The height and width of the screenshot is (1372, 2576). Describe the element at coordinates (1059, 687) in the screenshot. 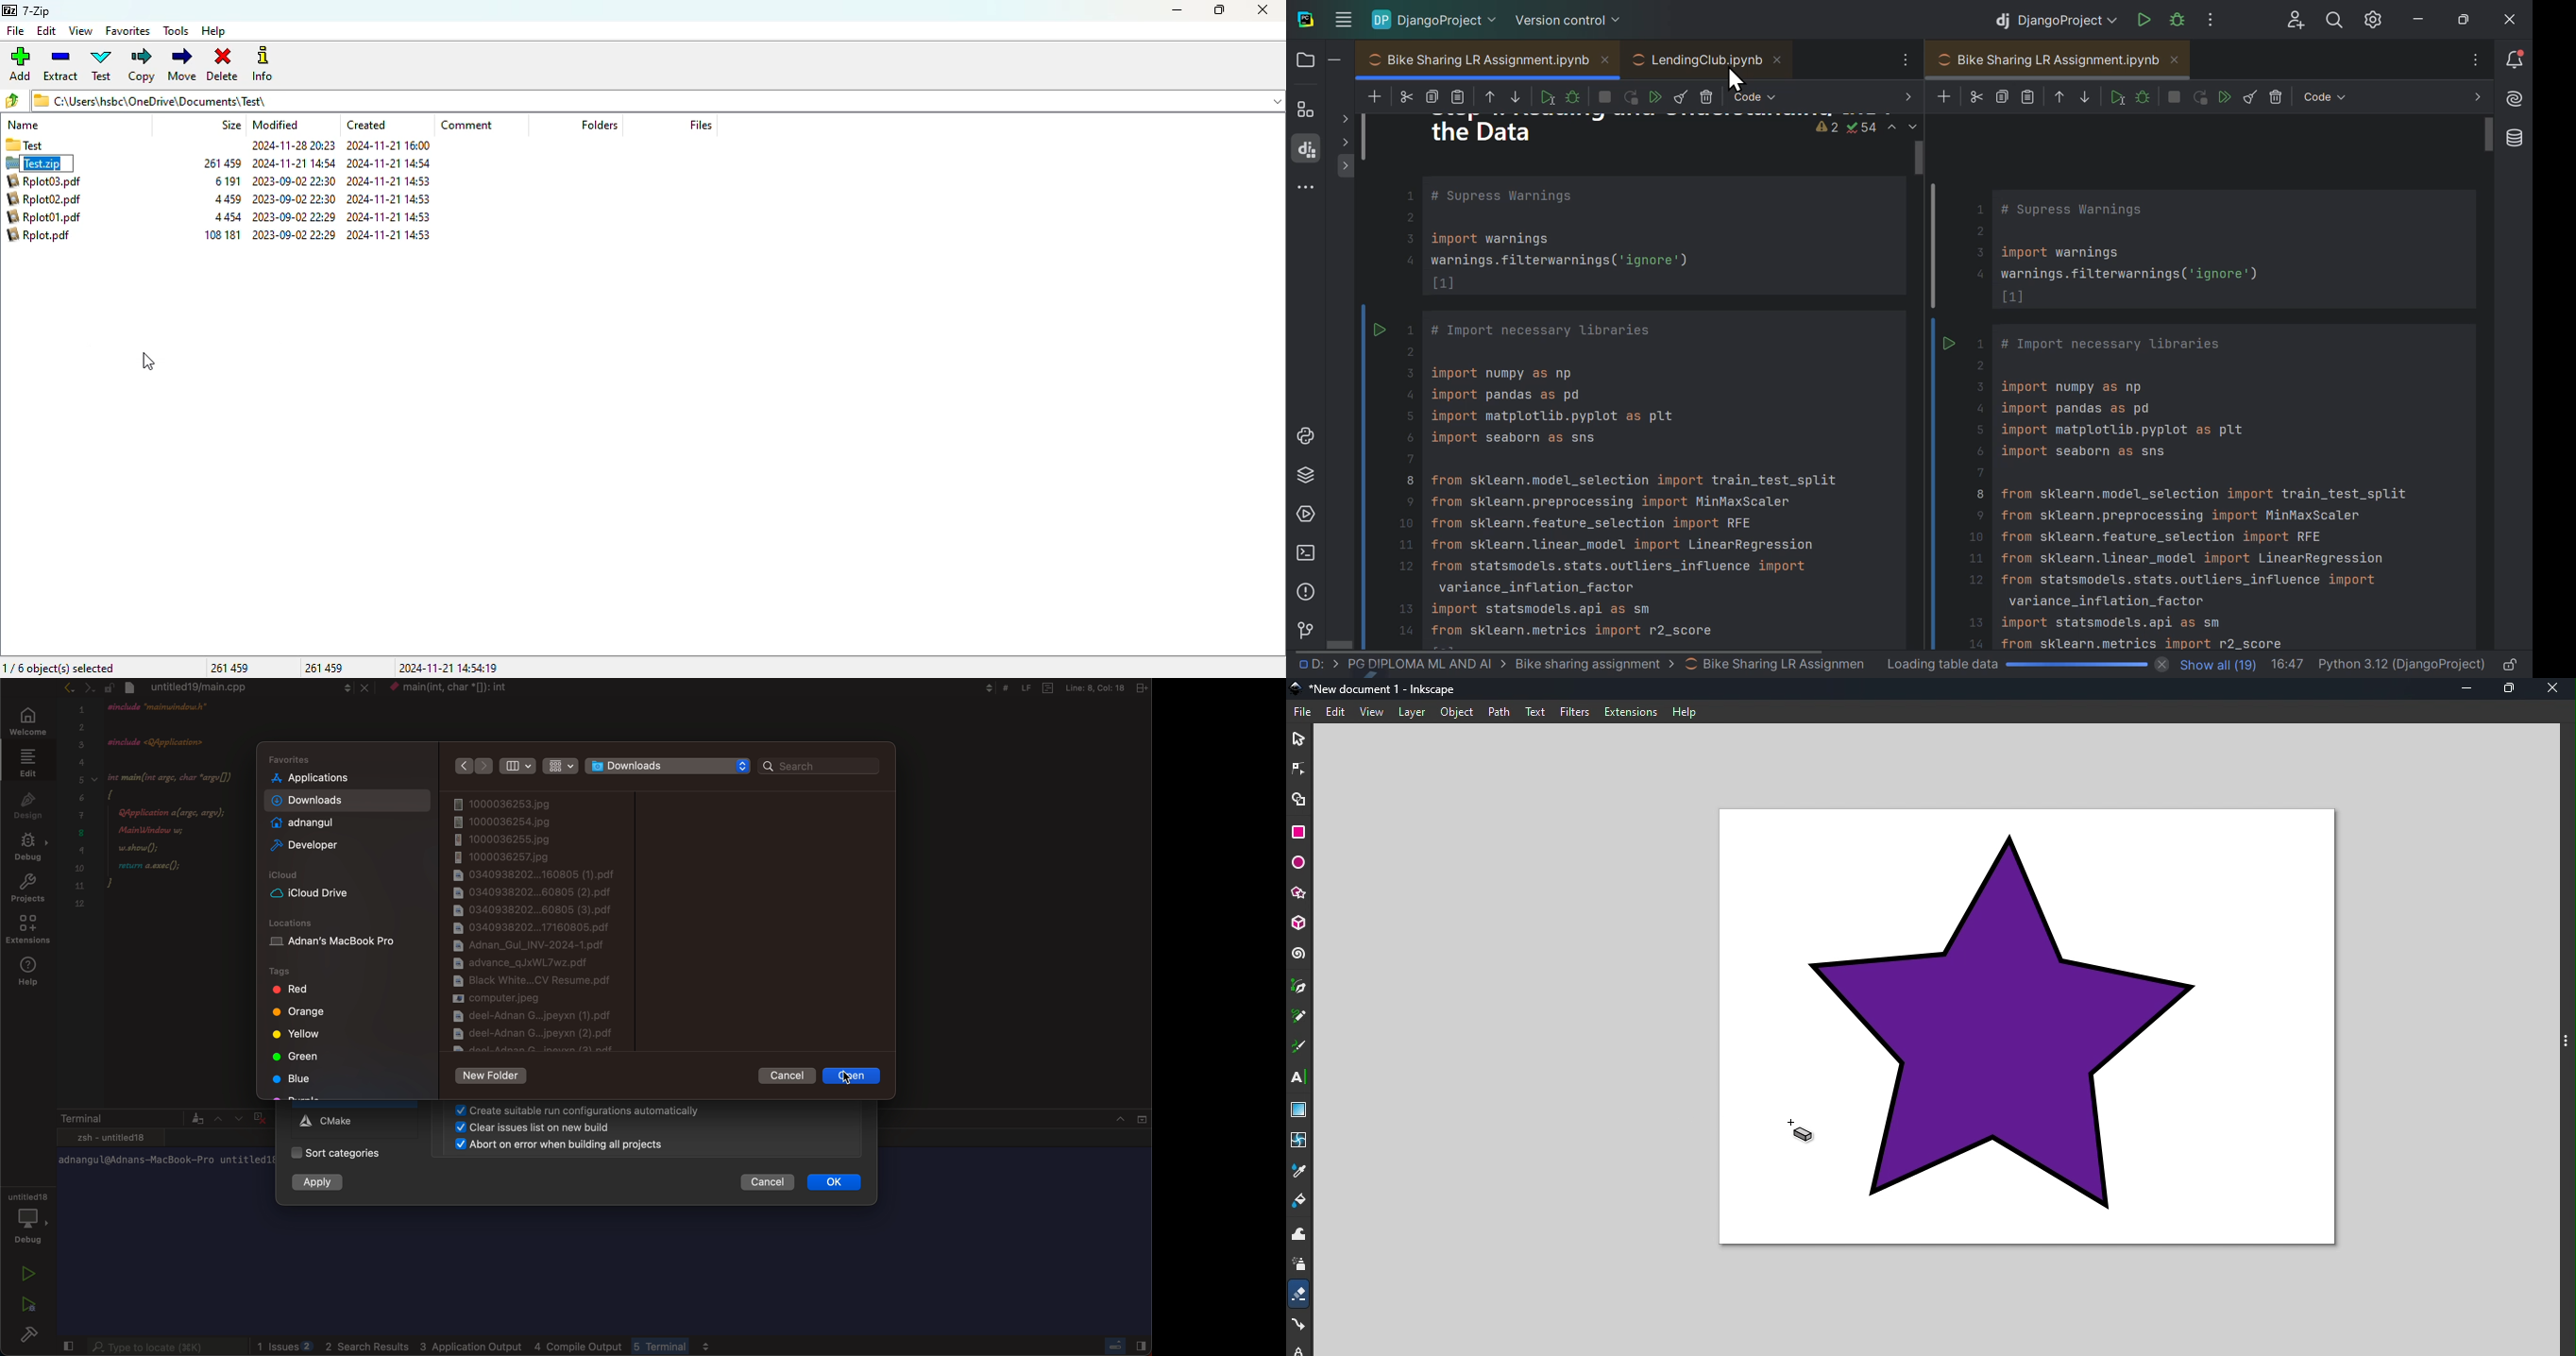

I see `` at that location.